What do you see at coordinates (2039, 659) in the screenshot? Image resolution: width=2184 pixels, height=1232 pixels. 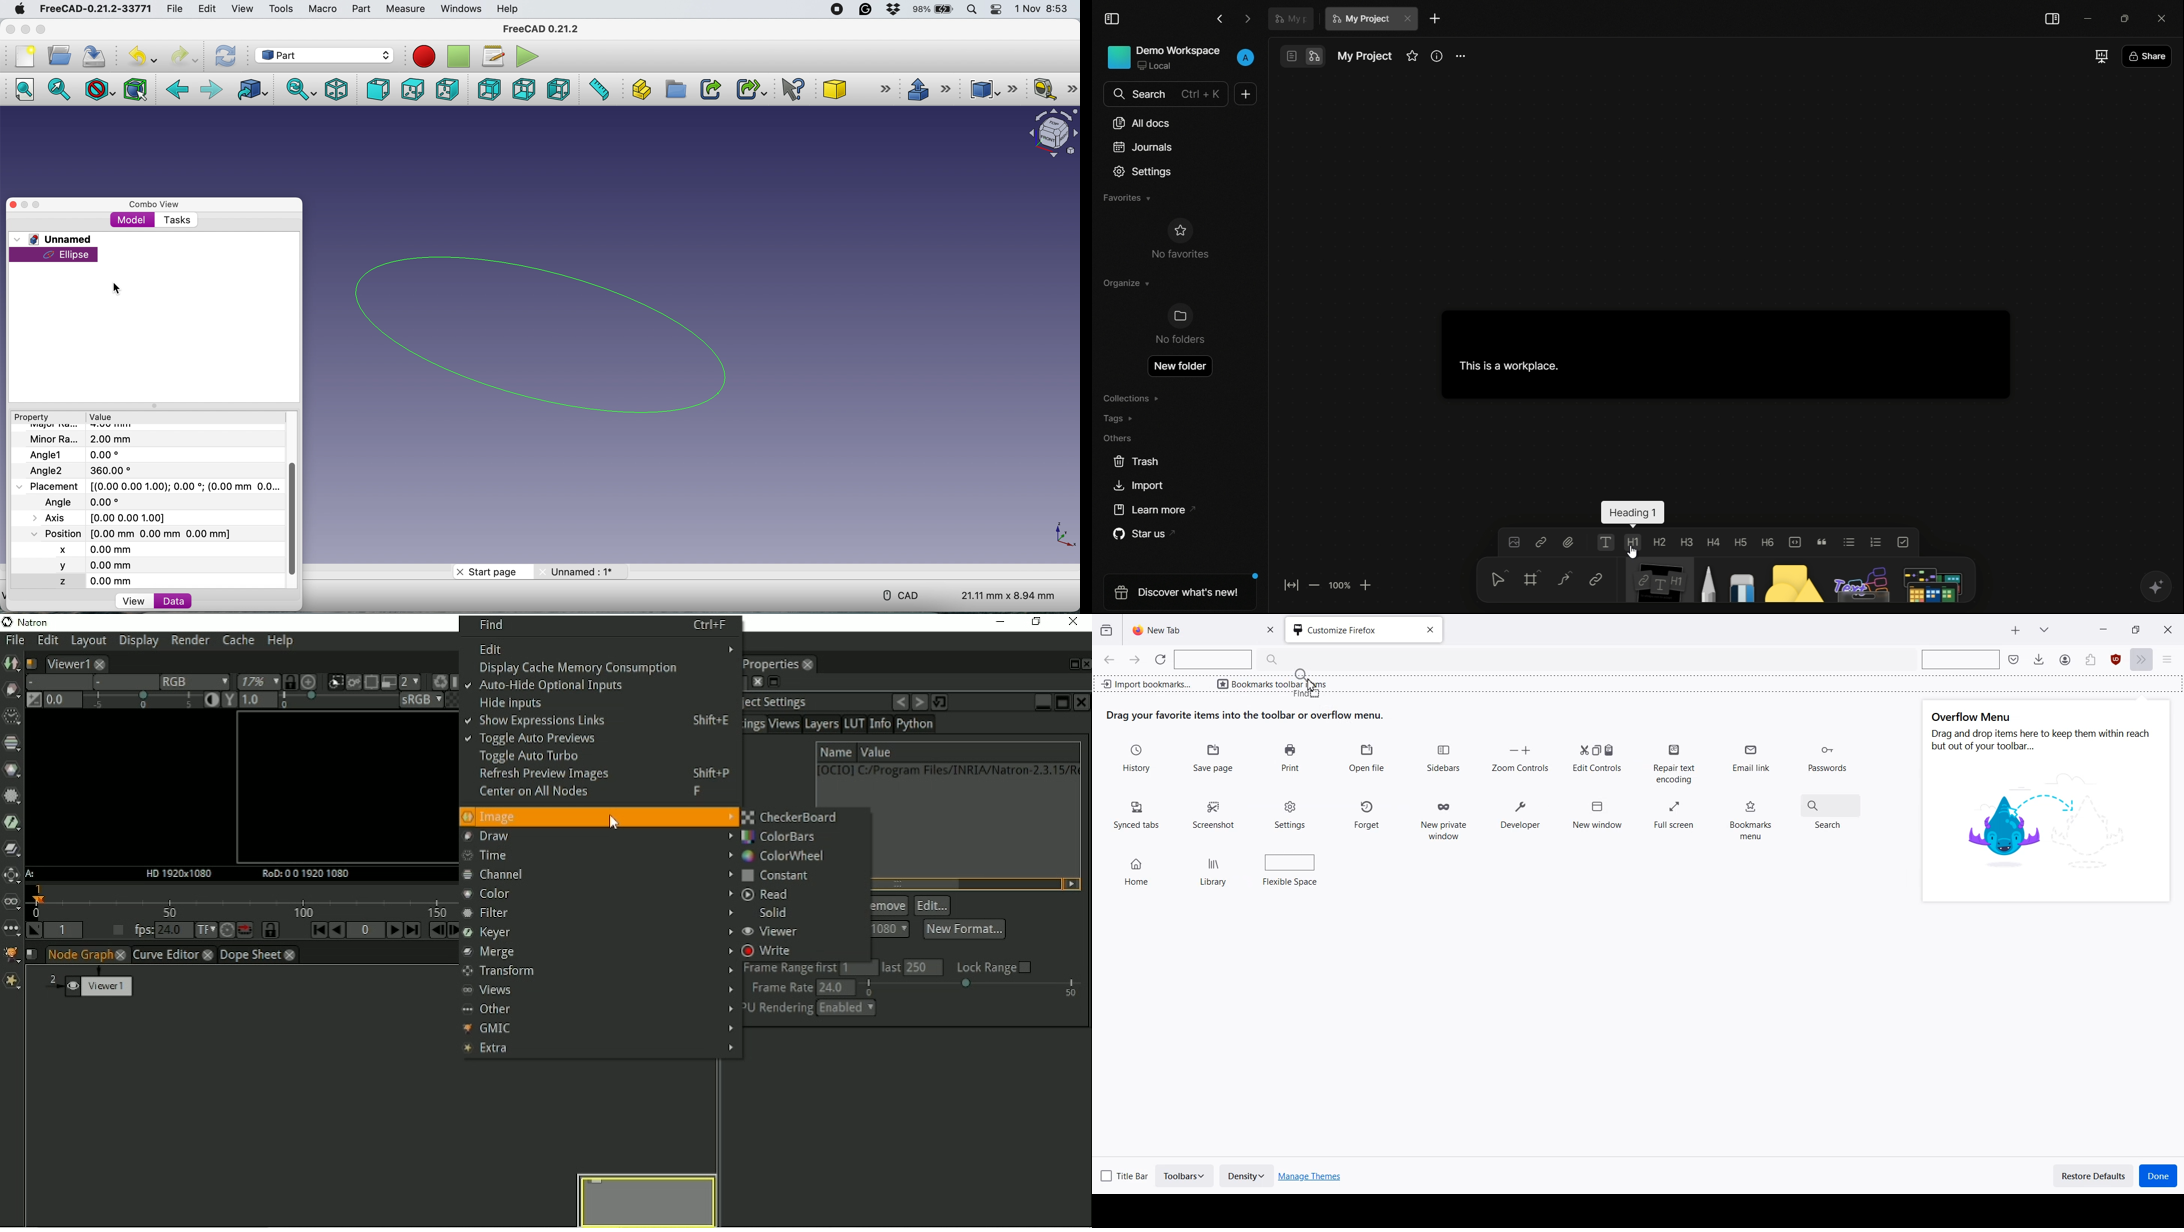 I see `Downloads` at bounding box center [2039, 659].